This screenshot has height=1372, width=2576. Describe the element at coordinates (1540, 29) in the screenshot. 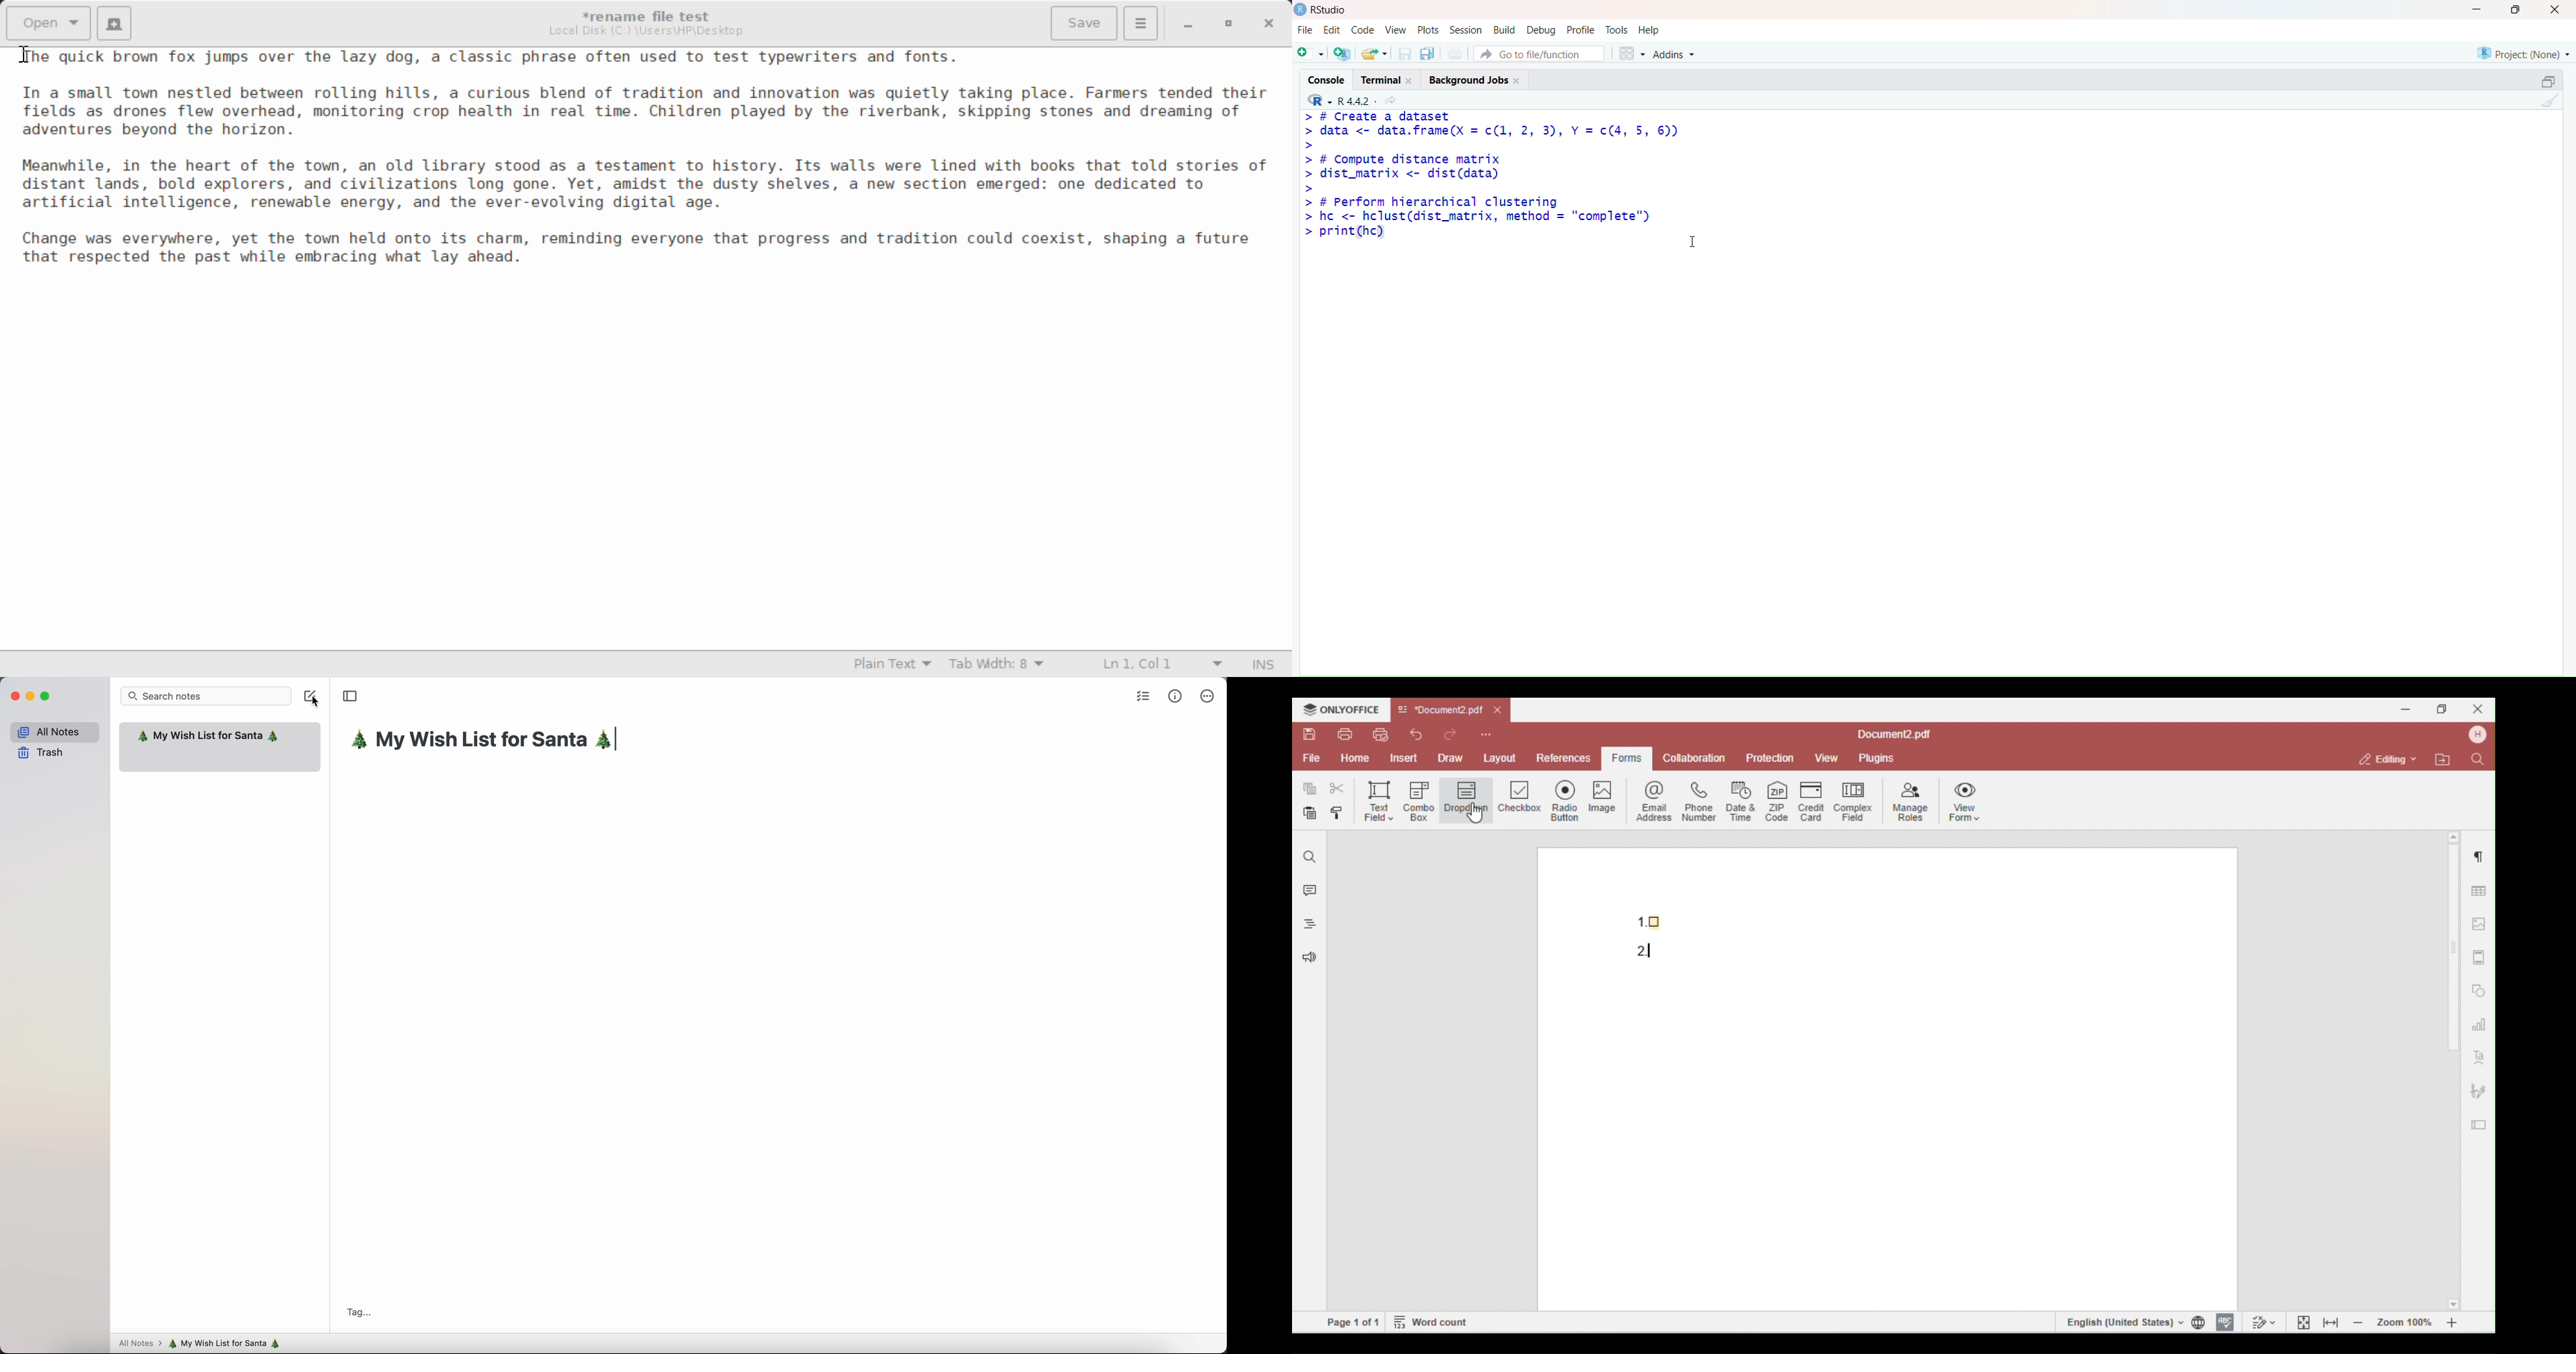

I see `Debug` at that location.